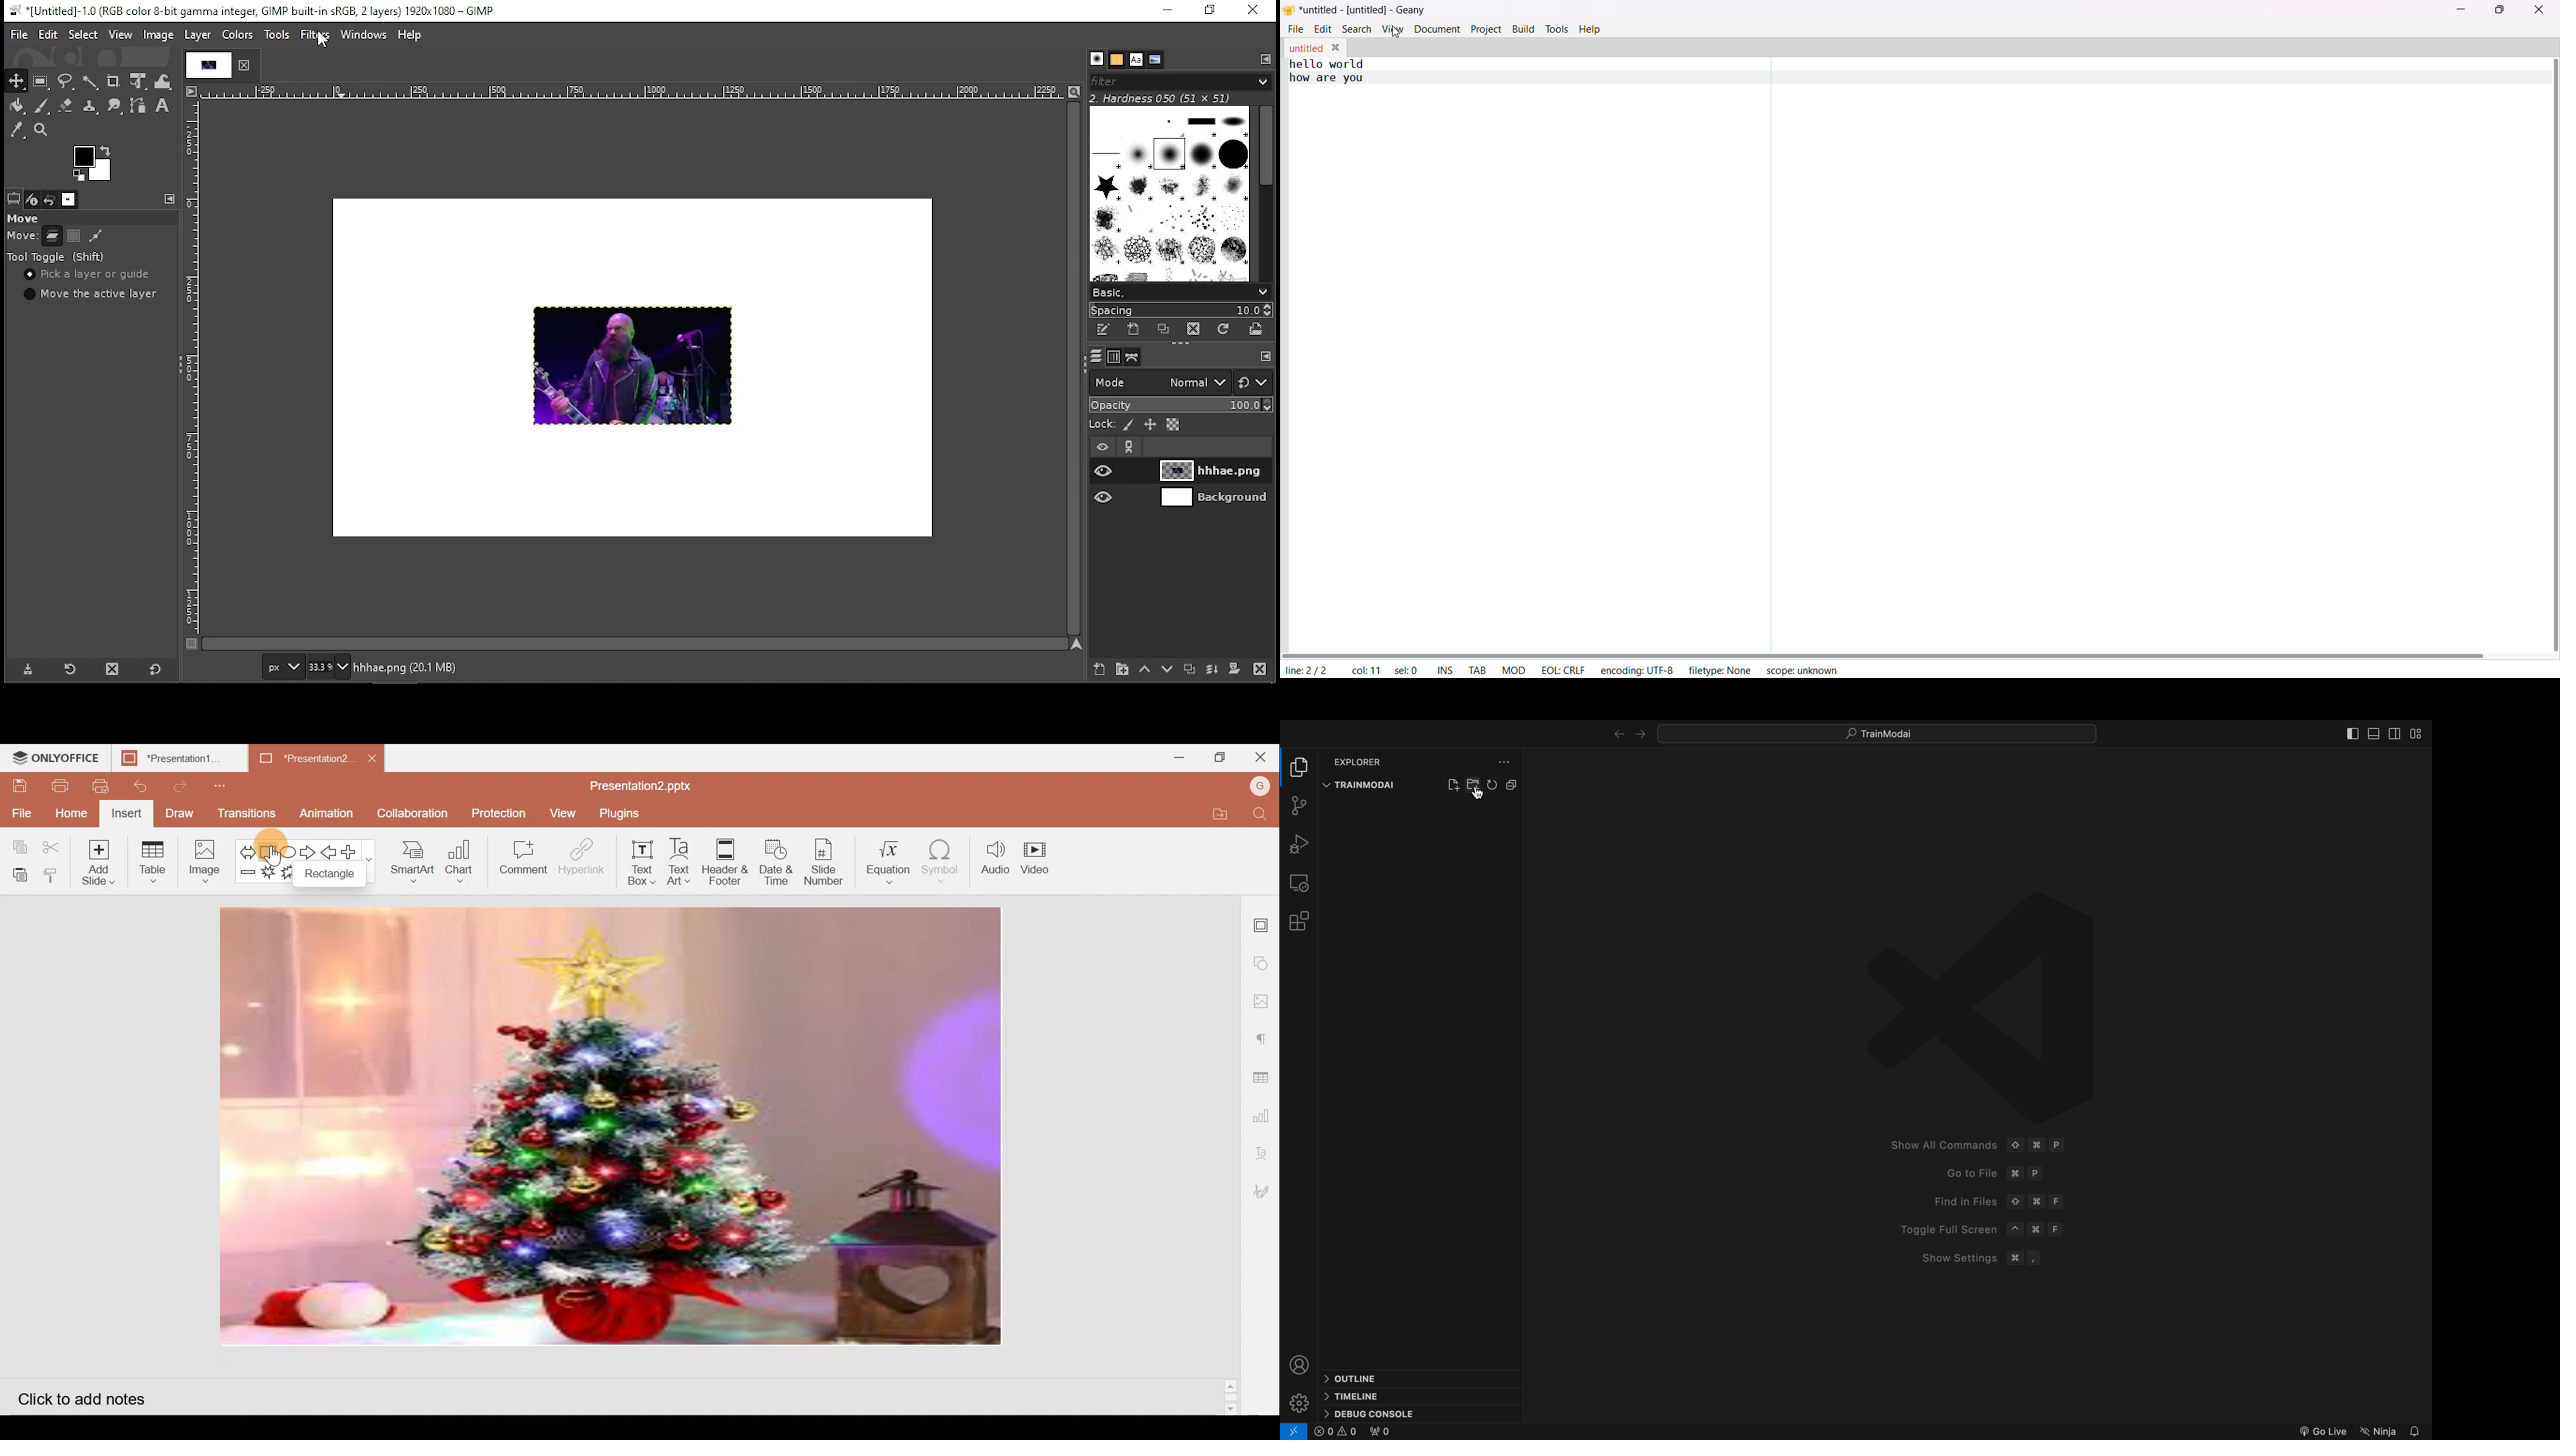 This screenshot has height=1456, width=2576. What do you see at coordinates (15, 845) in the screenshot?
I see `Copy` at bounding box center [15, 845].